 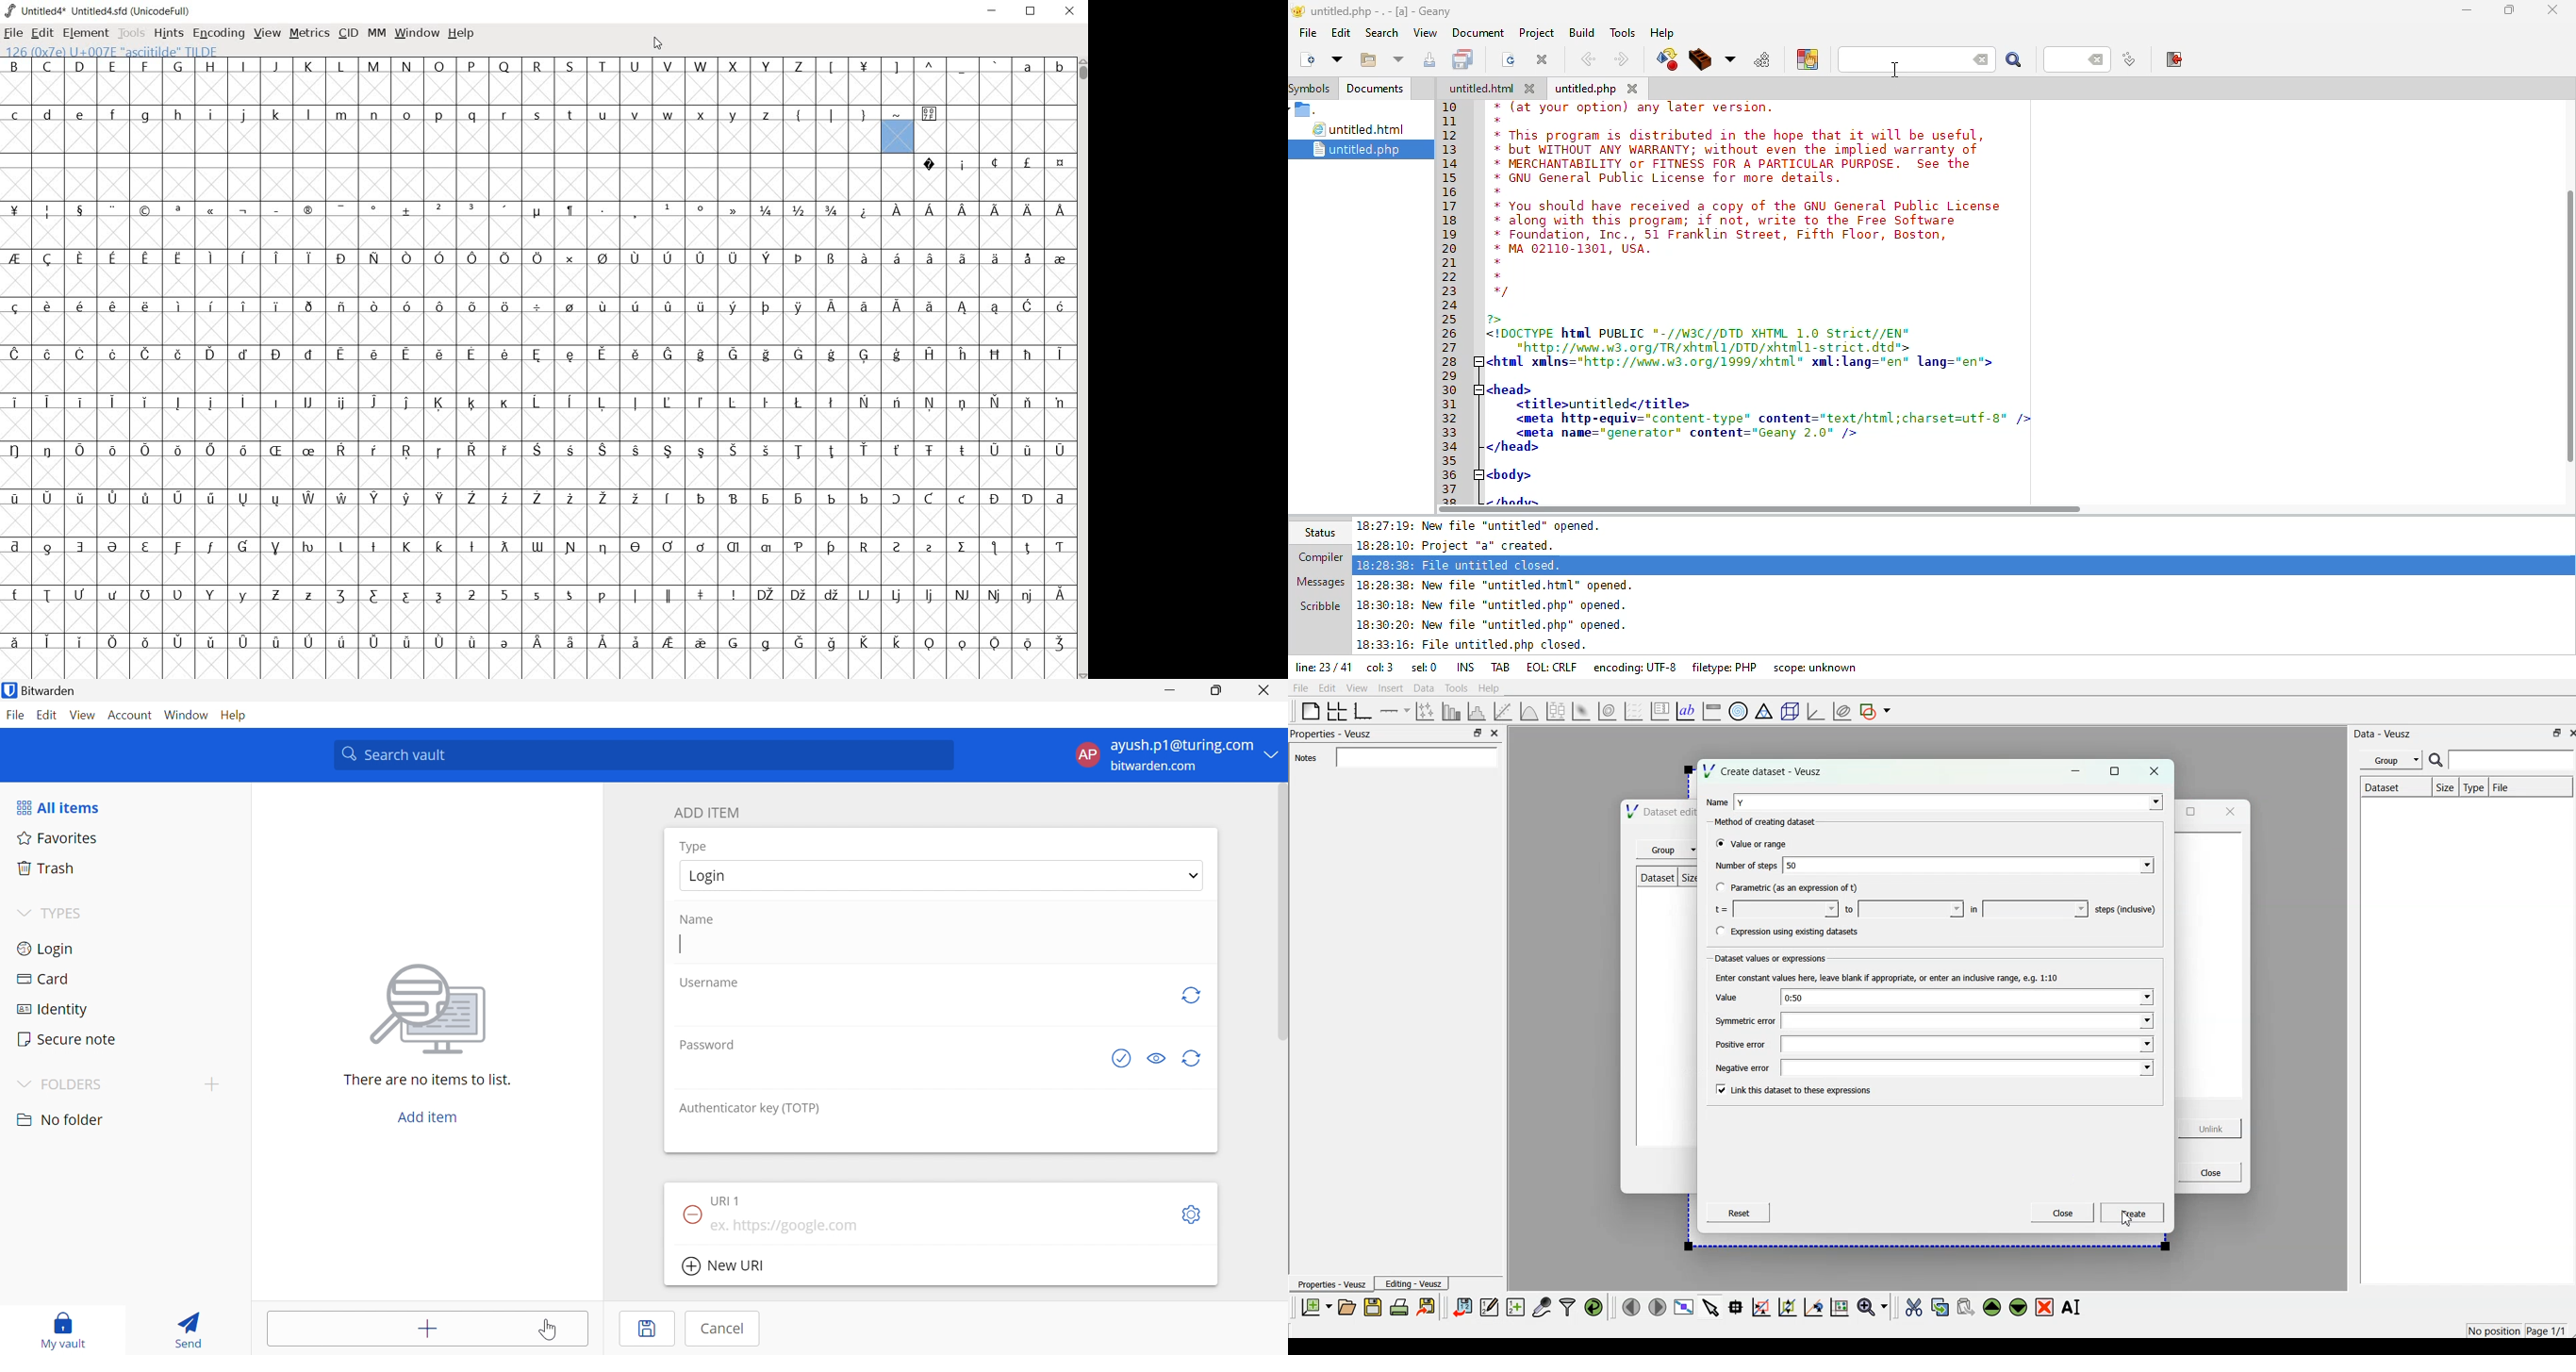 What do you see at coordinates (1264, 690) in the screenshot?
I see `Close` at bounding box center [1264, 690].